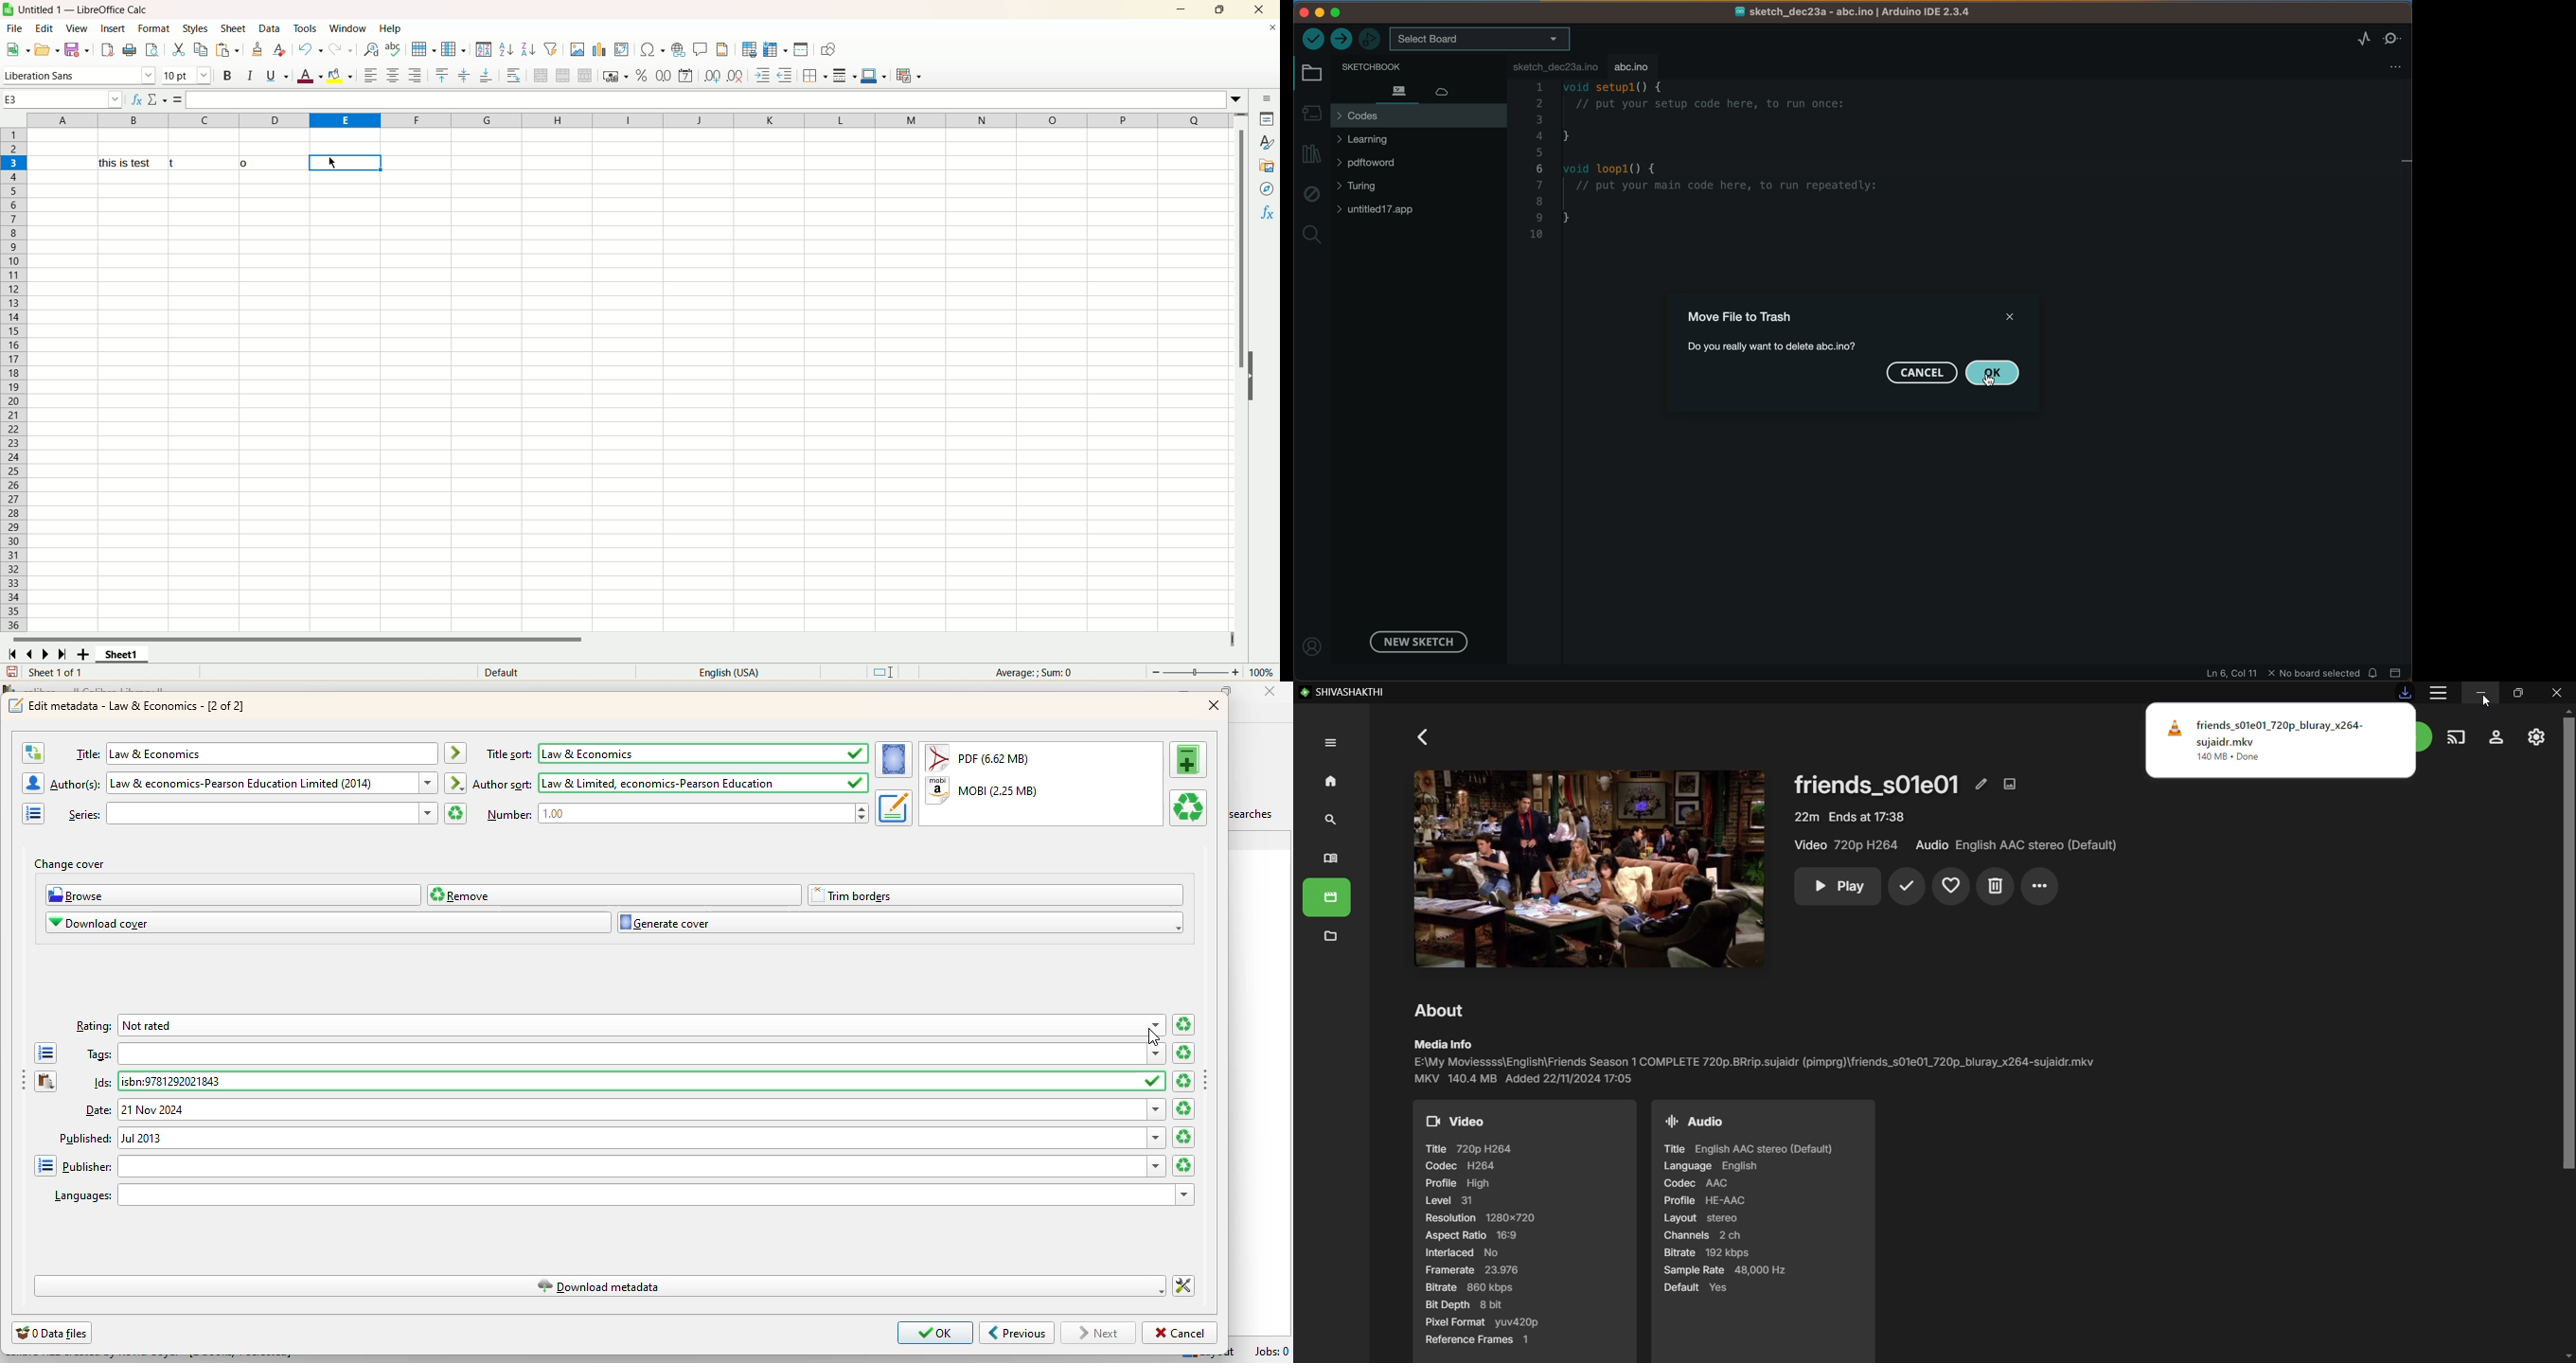 The width and height of the screenshot is (2576, 1372). Describe the element at coordinates (670, 783) in the screenshot. I see `author sort: law & limited, economics-pearson education` at that location.